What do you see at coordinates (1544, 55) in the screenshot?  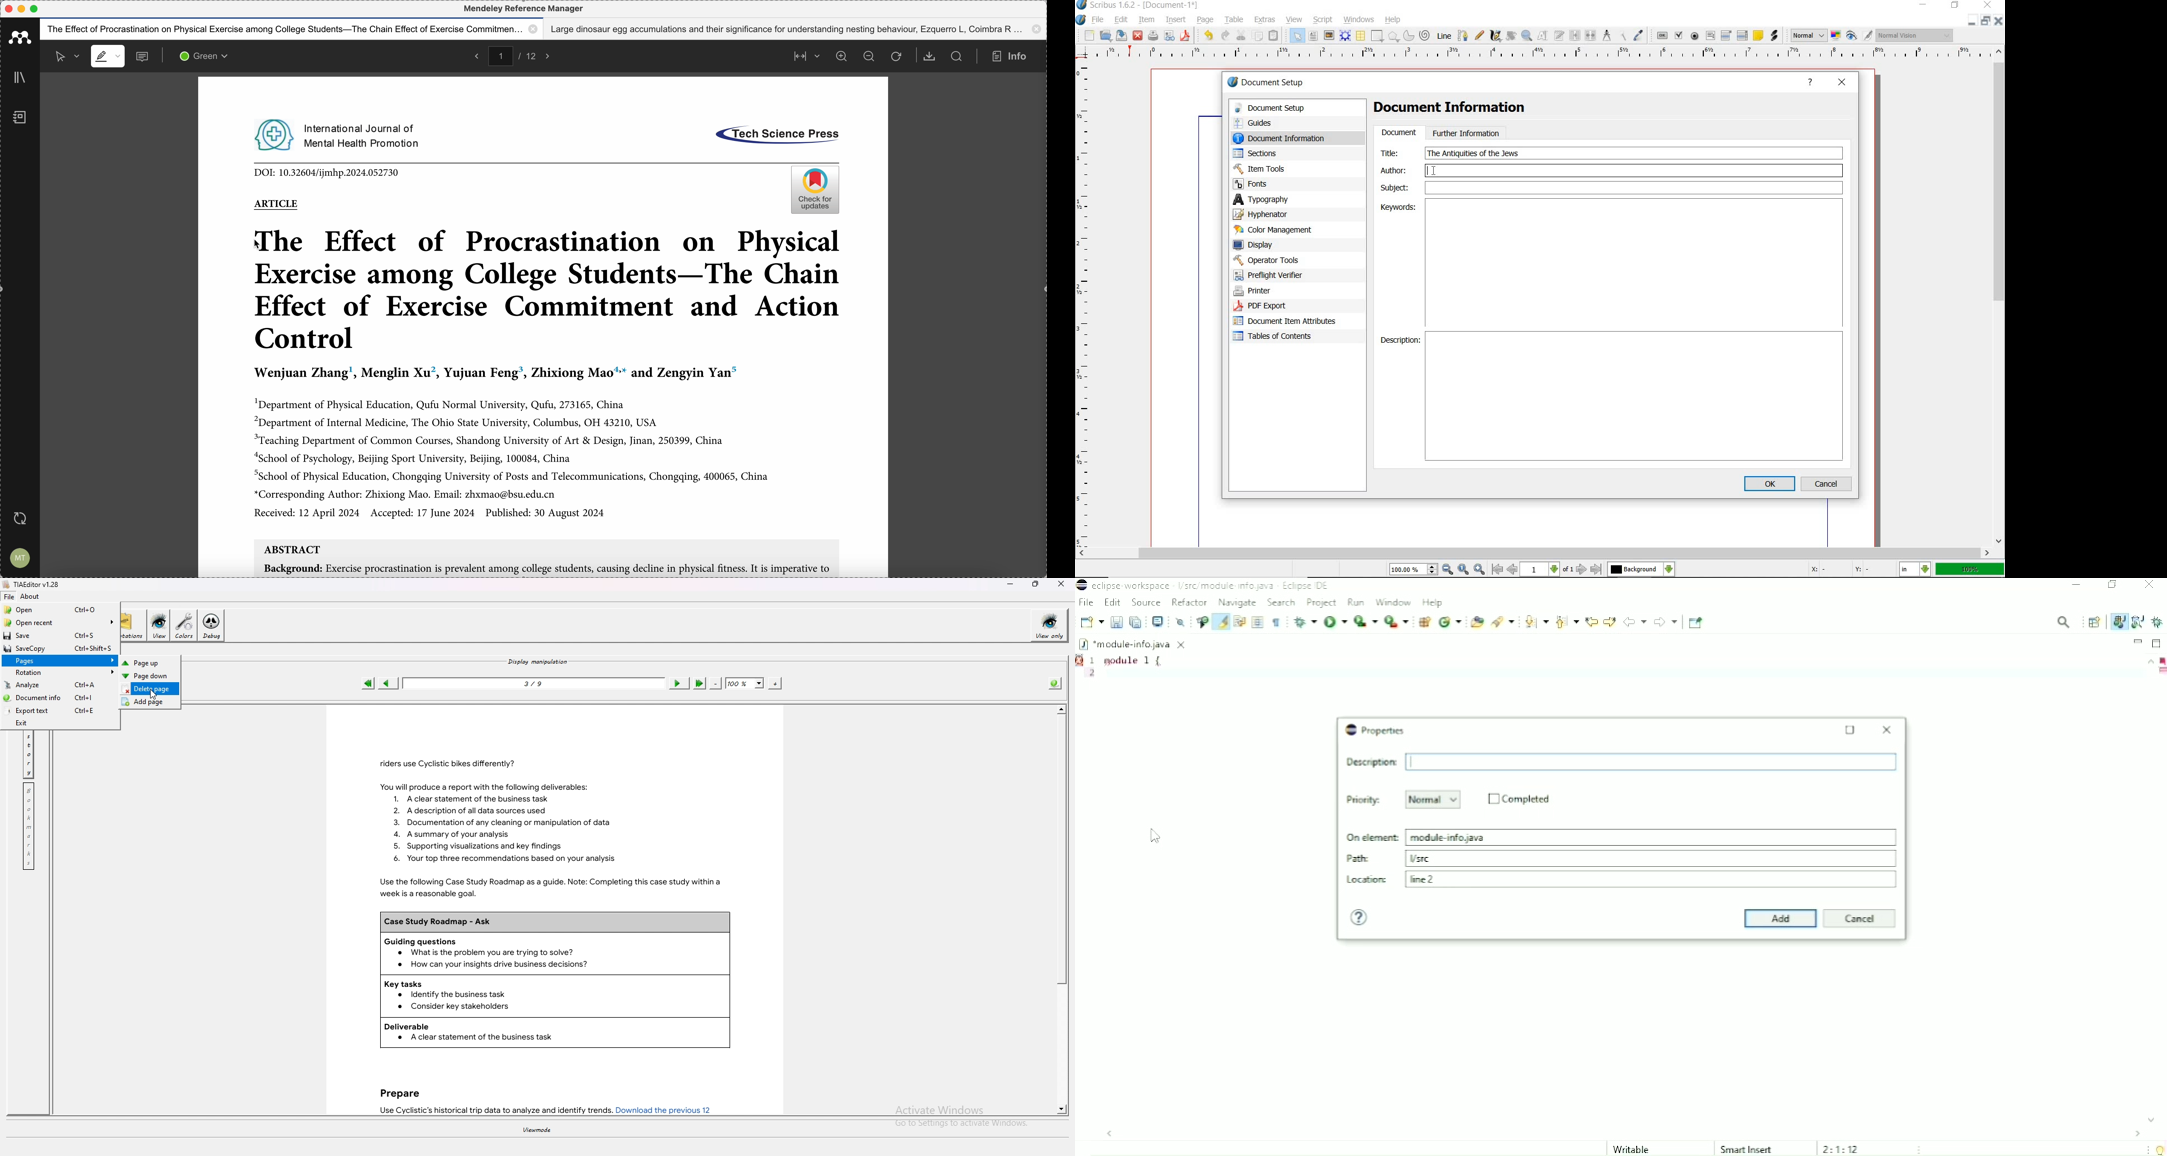 I see `ruler` at bounding box center [1544, 55].